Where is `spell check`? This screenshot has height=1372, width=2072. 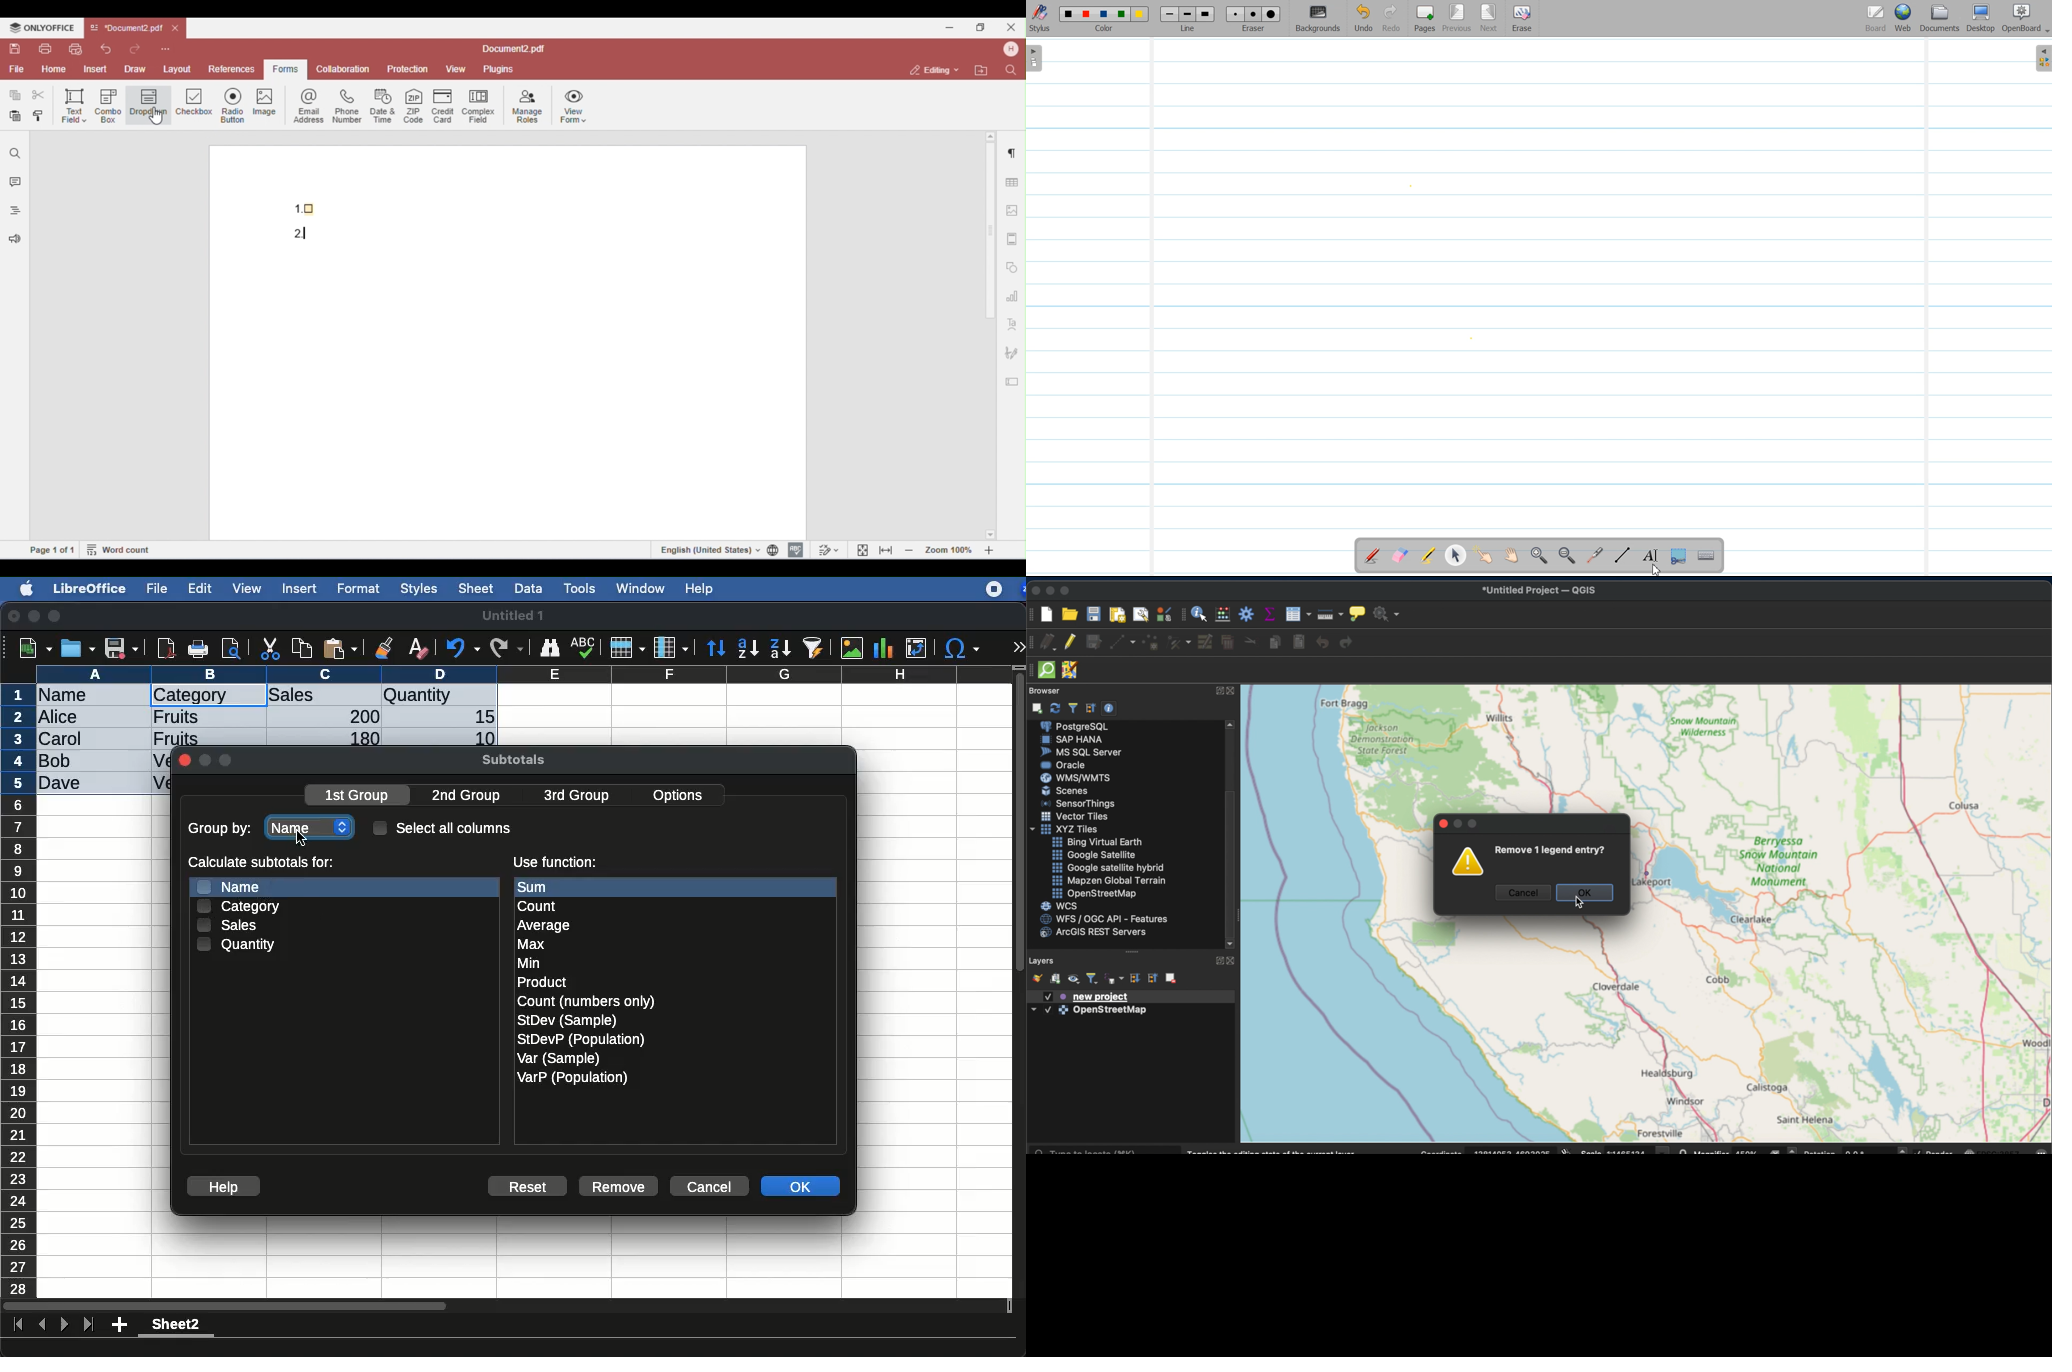
spell check is located at coordinates (586, 647).